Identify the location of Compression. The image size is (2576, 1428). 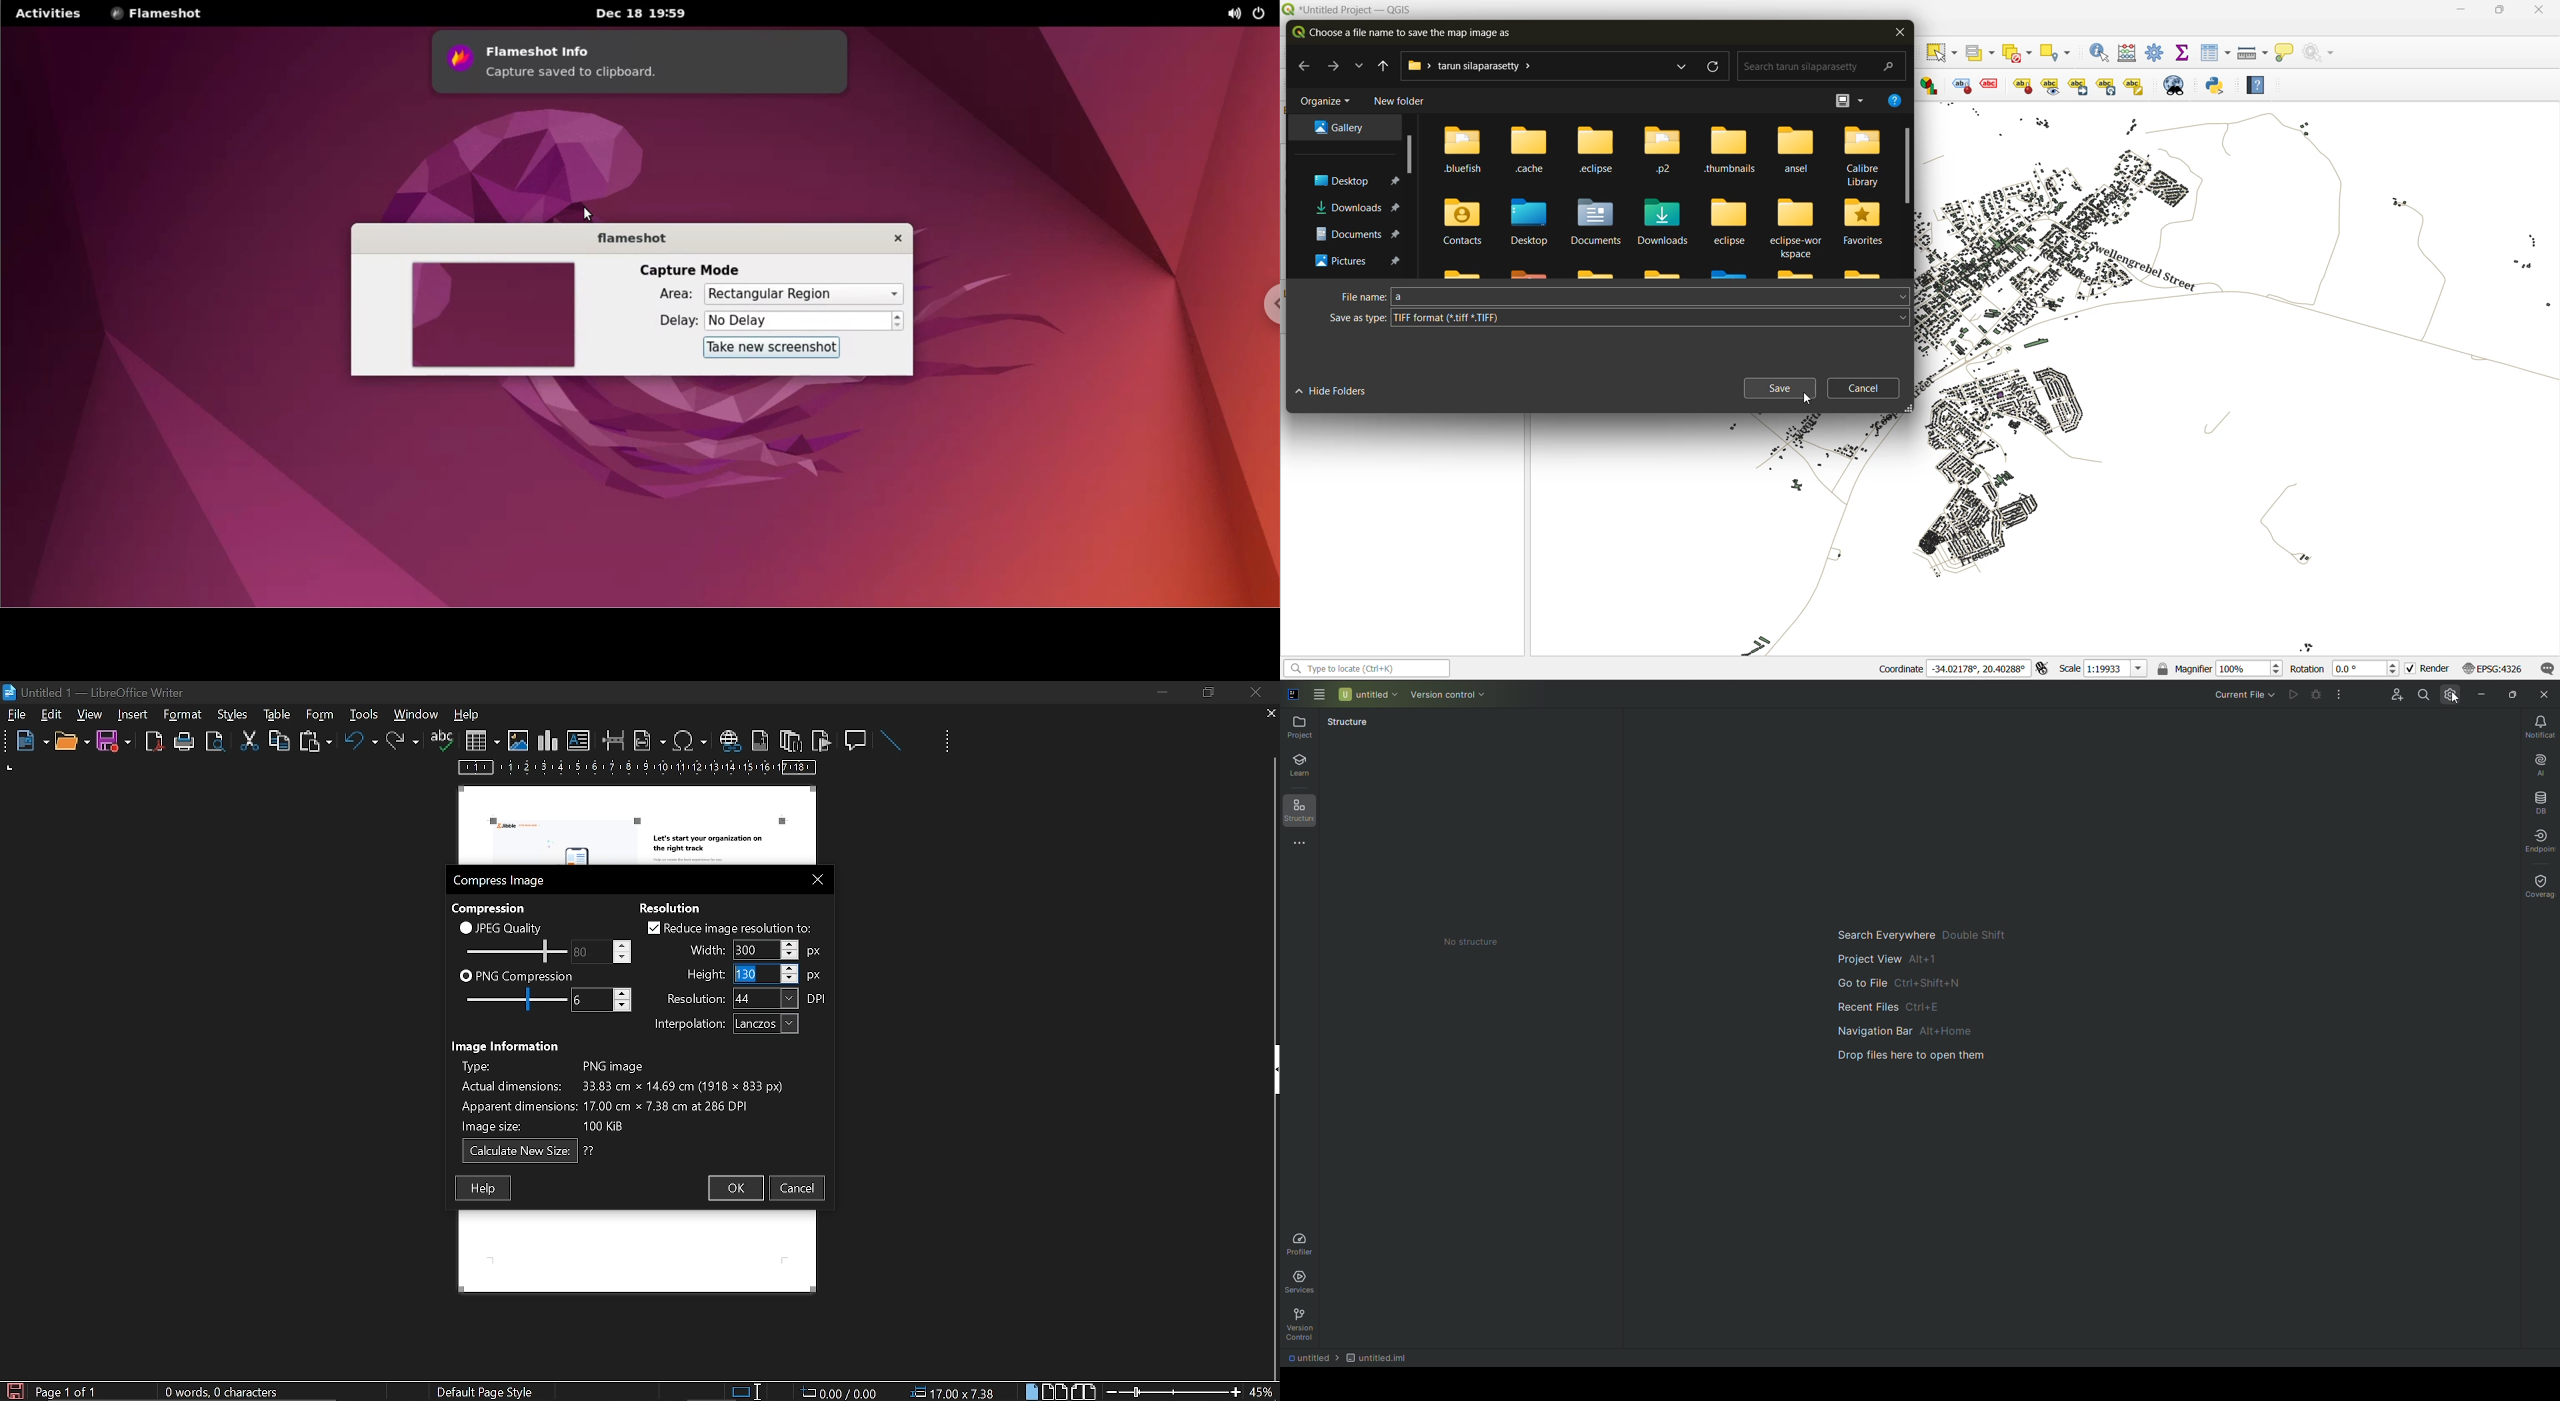
(491, 907).